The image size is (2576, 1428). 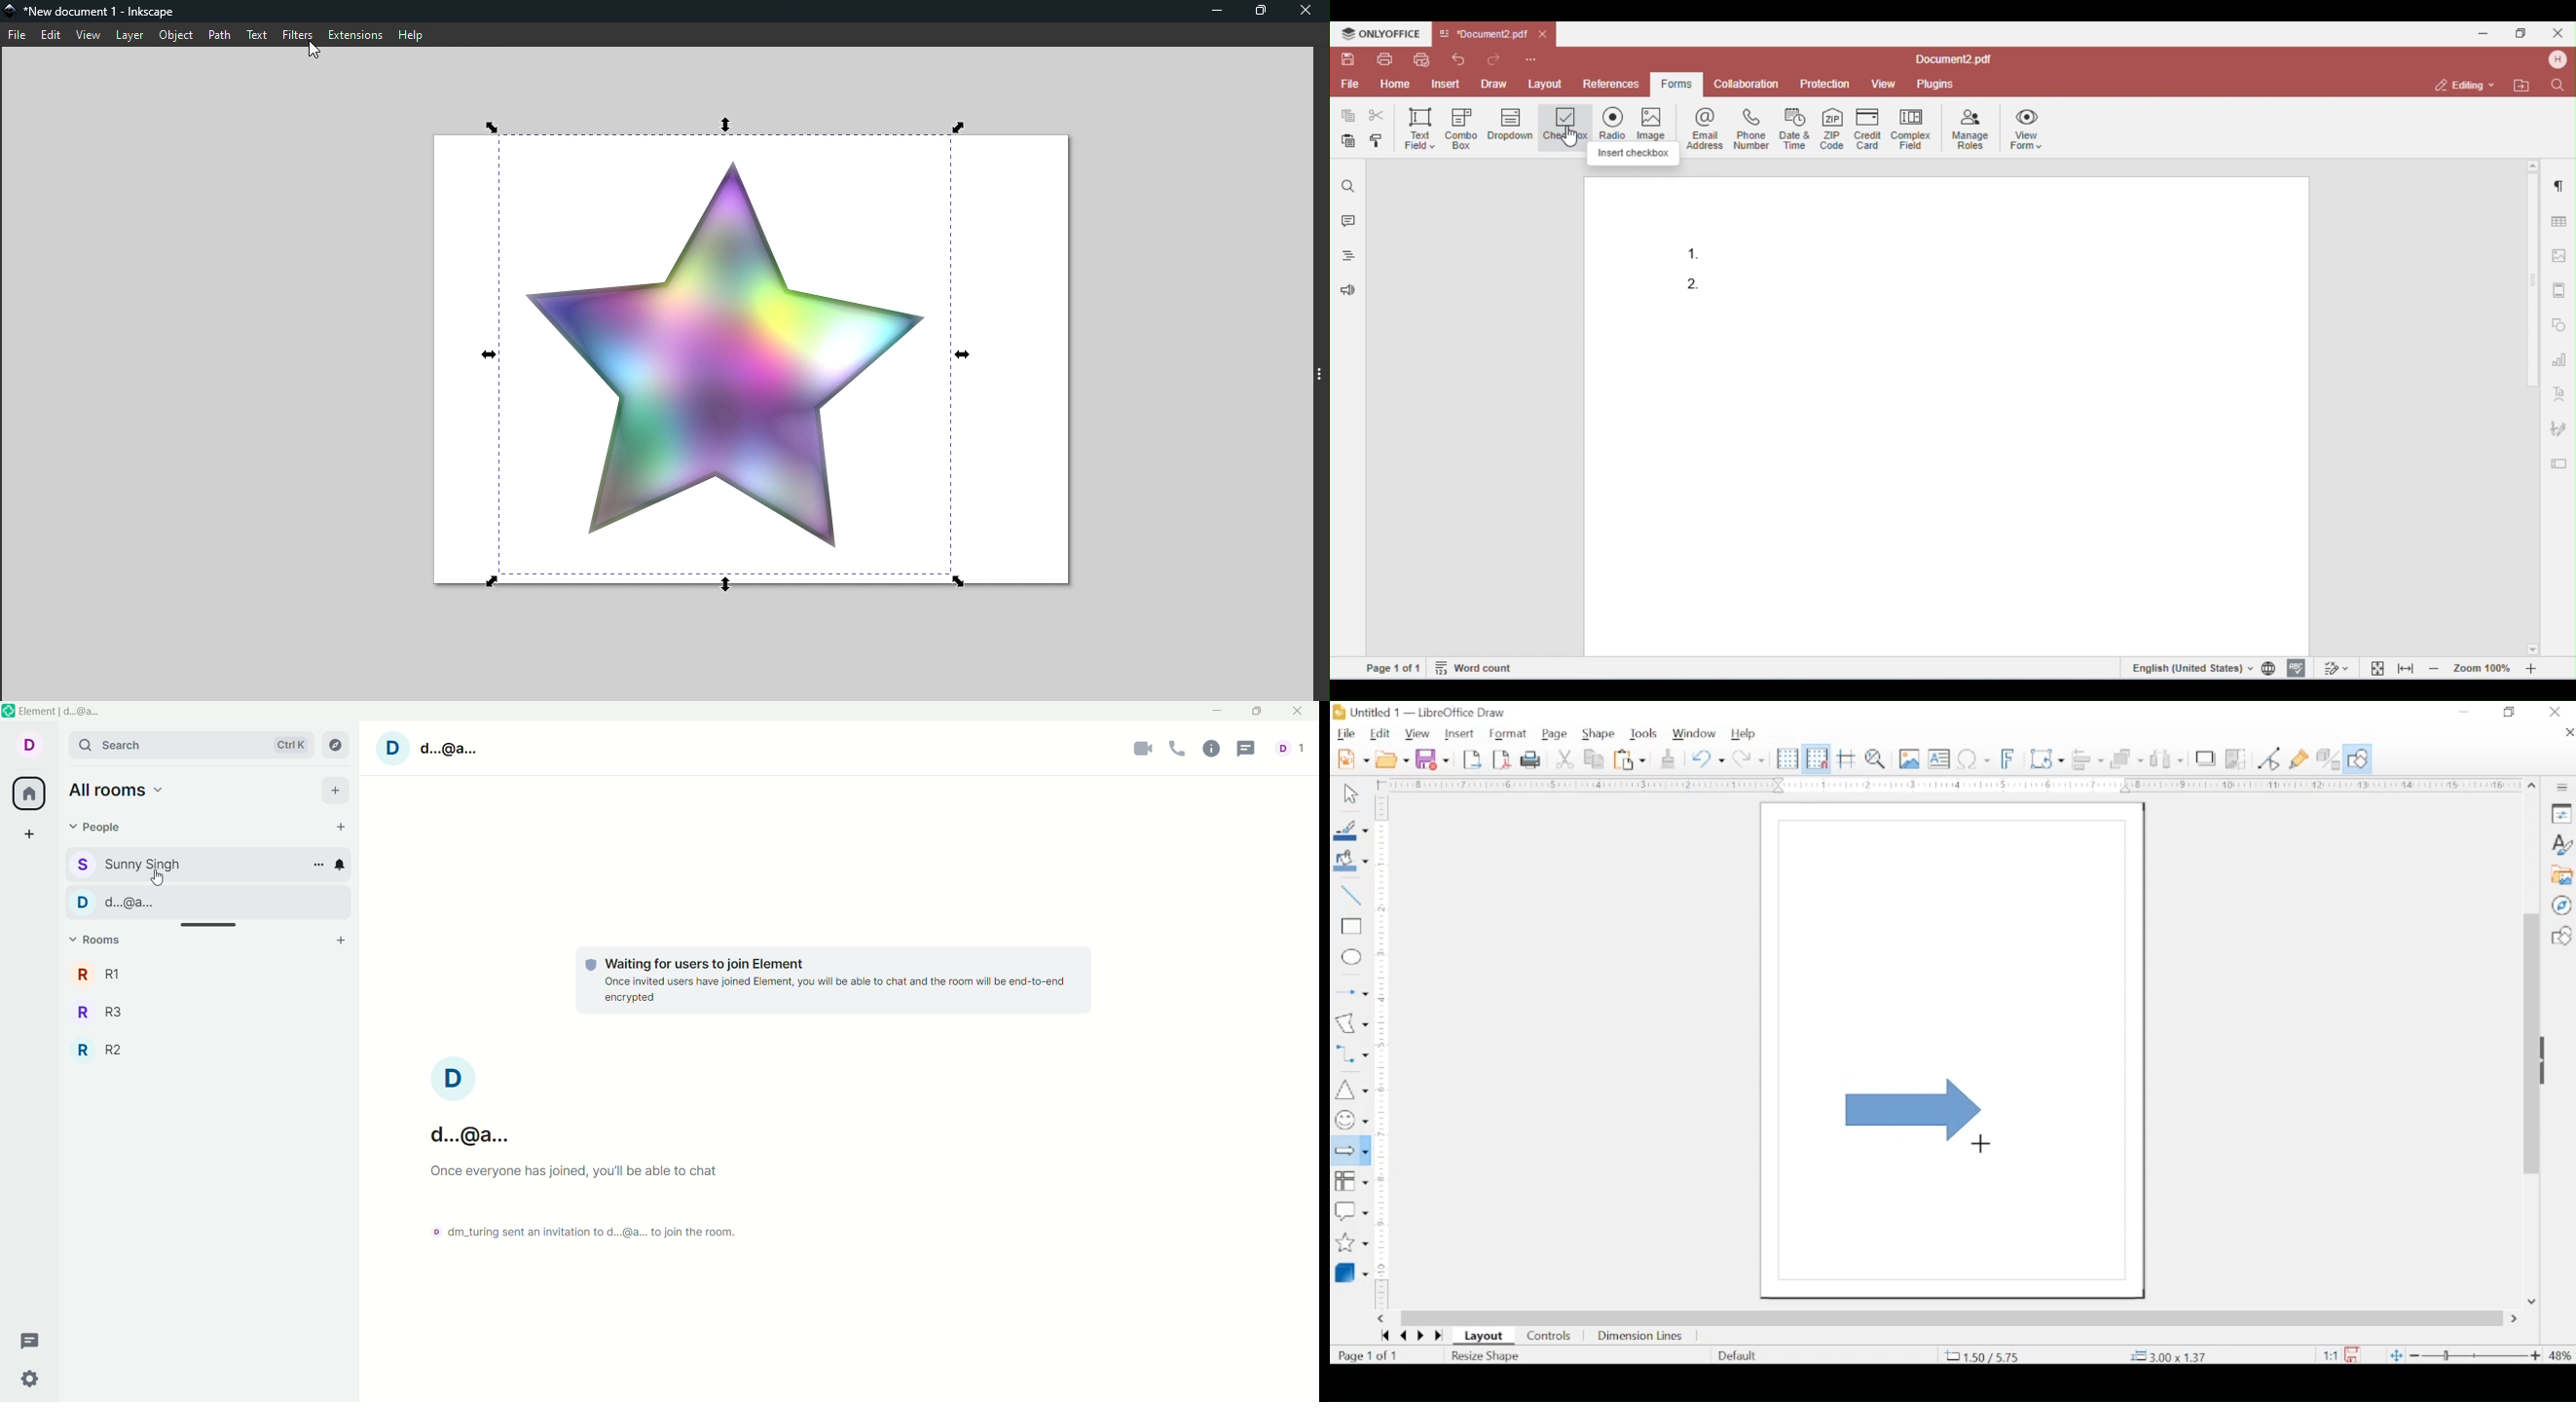 What do you see at coordinates (2533, 787) in the screenshot?
I see `scroll up arrow` at bounding box center [2533, 787].